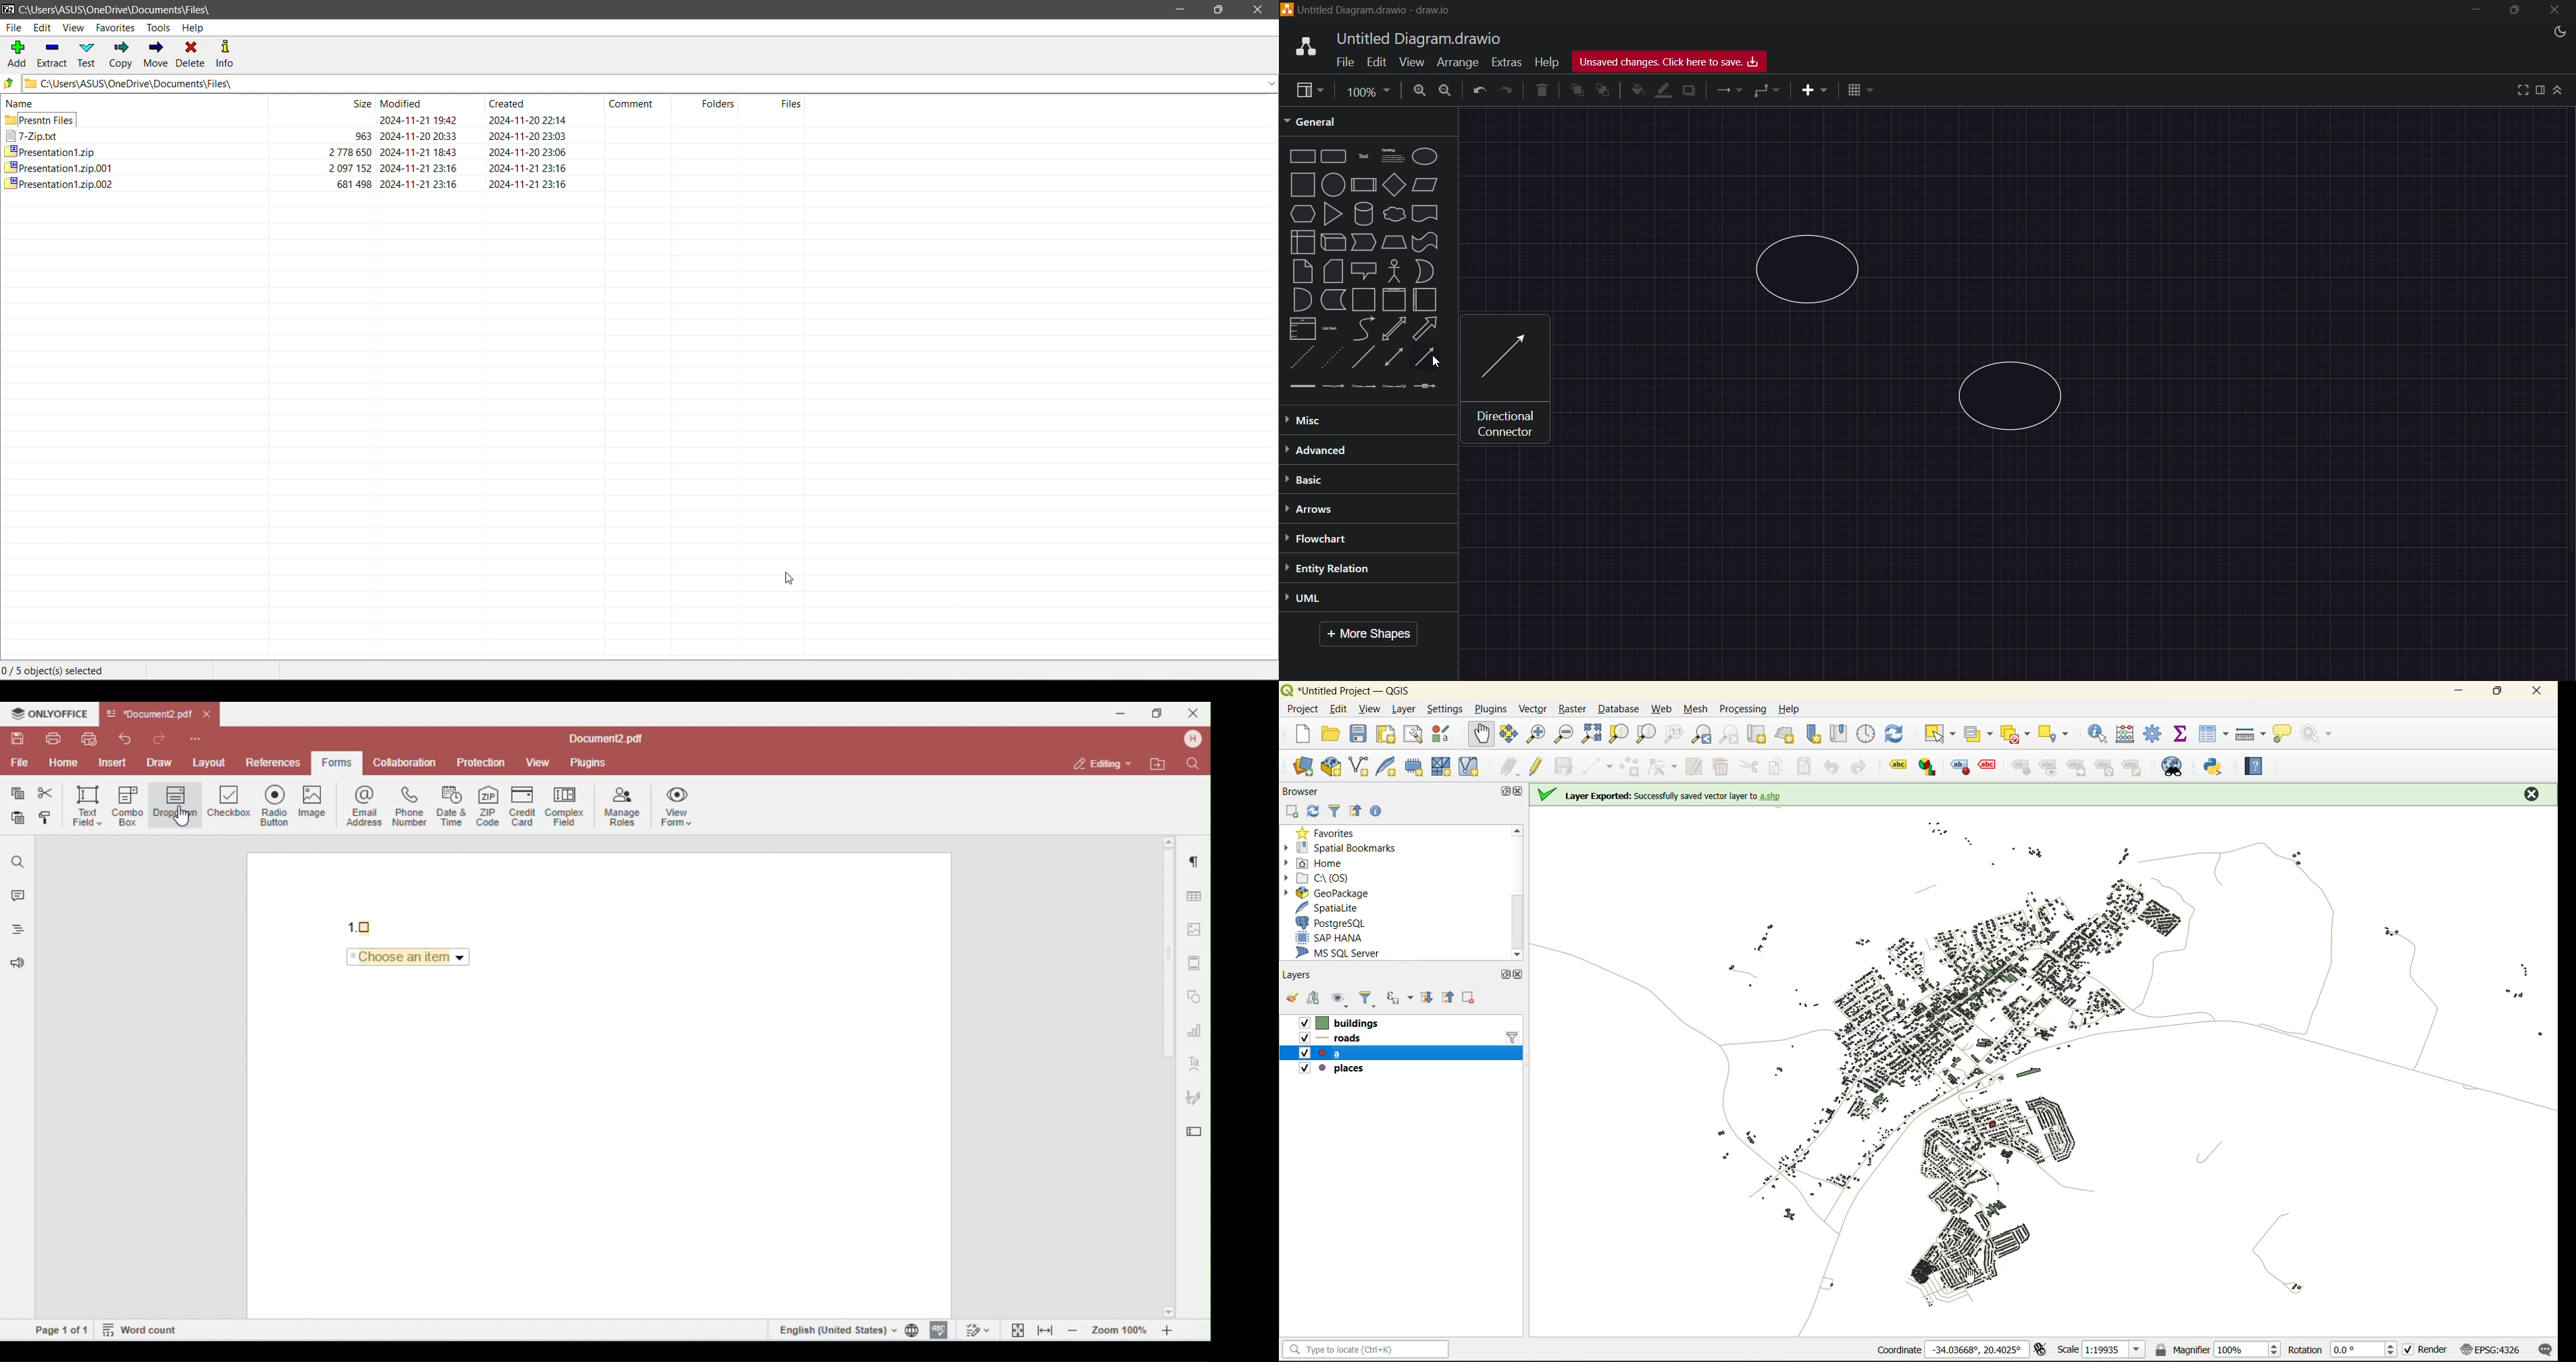  I want to click on ‘Comment, so click(630, 105).